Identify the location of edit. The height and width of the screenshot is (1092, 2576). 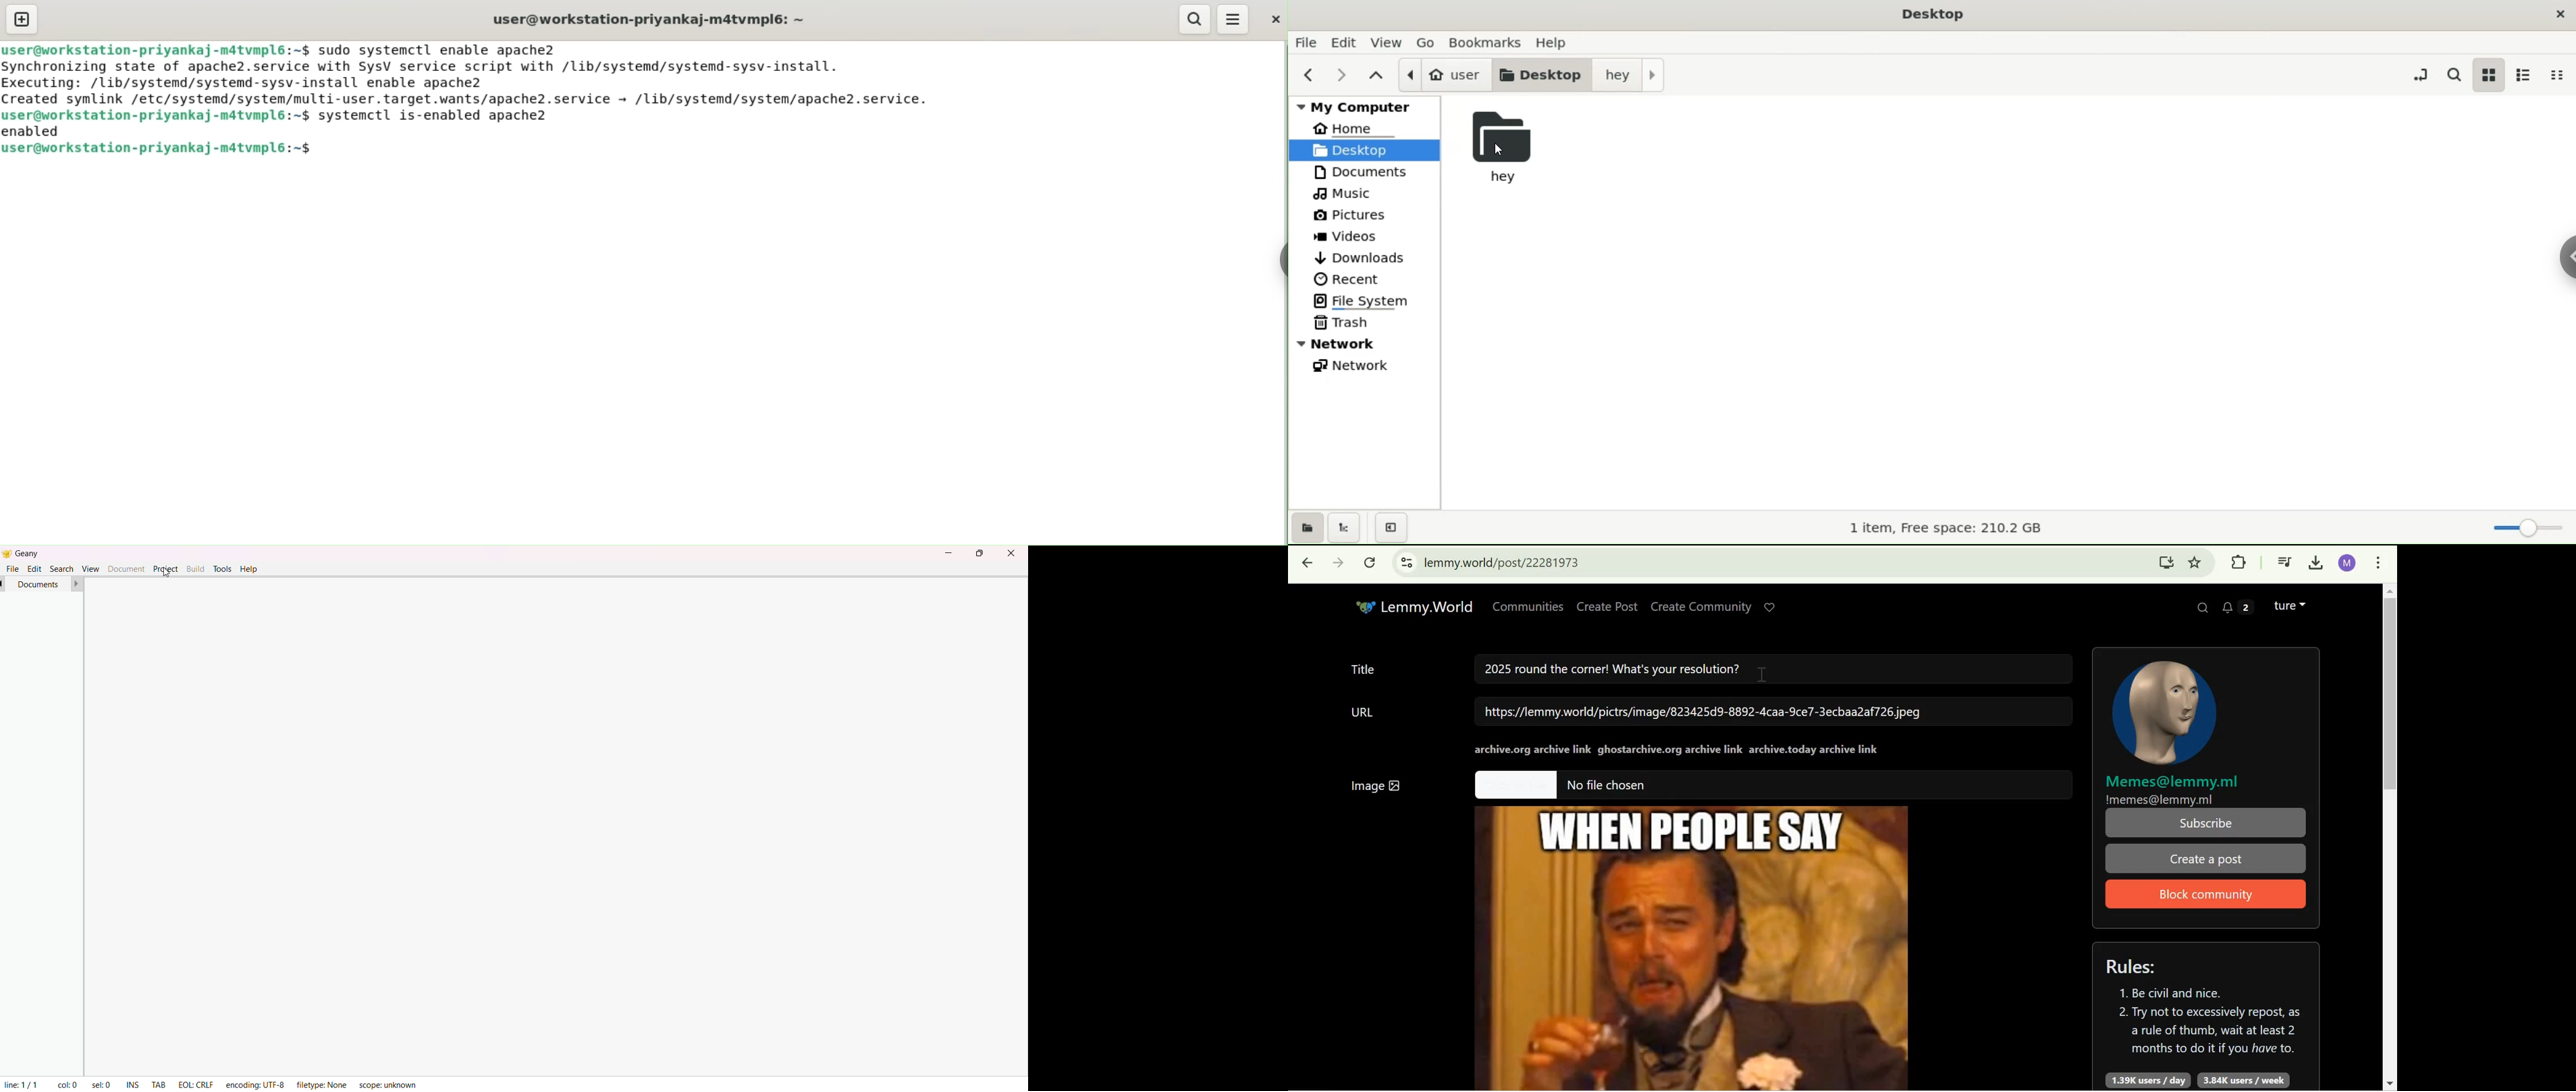
(35, 568).